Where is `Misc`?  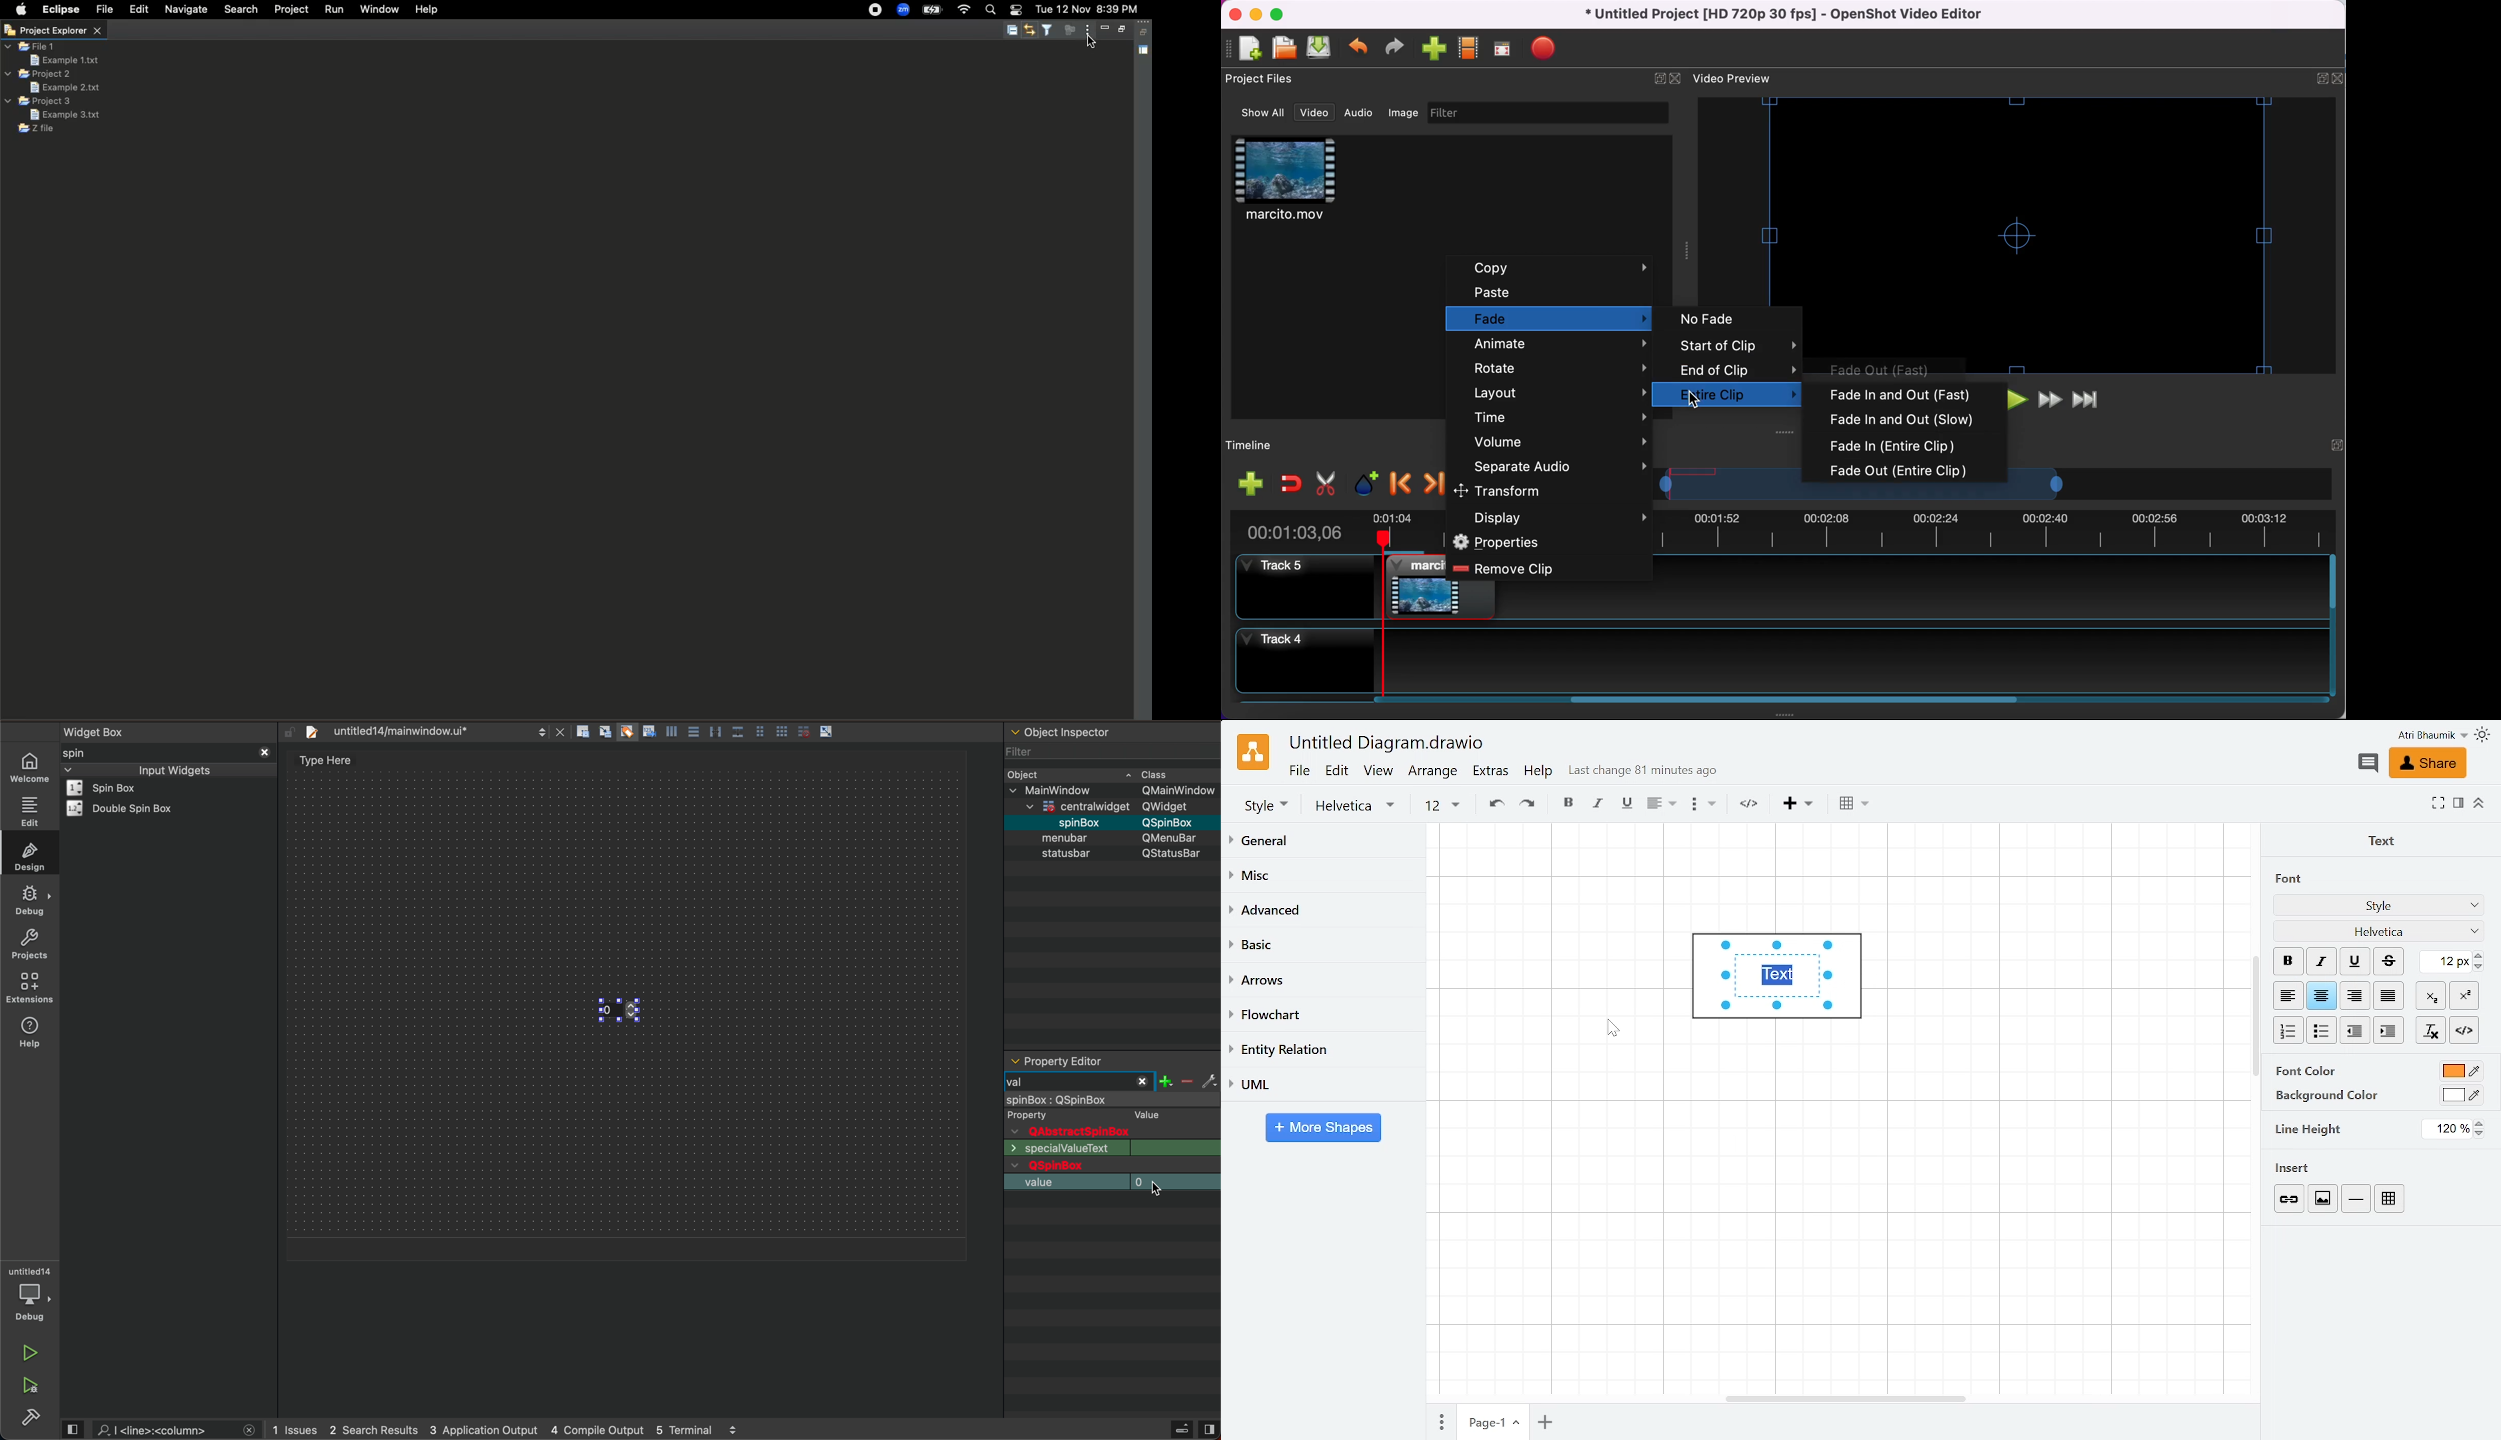
Misc is located at coordinates (1324, 878).